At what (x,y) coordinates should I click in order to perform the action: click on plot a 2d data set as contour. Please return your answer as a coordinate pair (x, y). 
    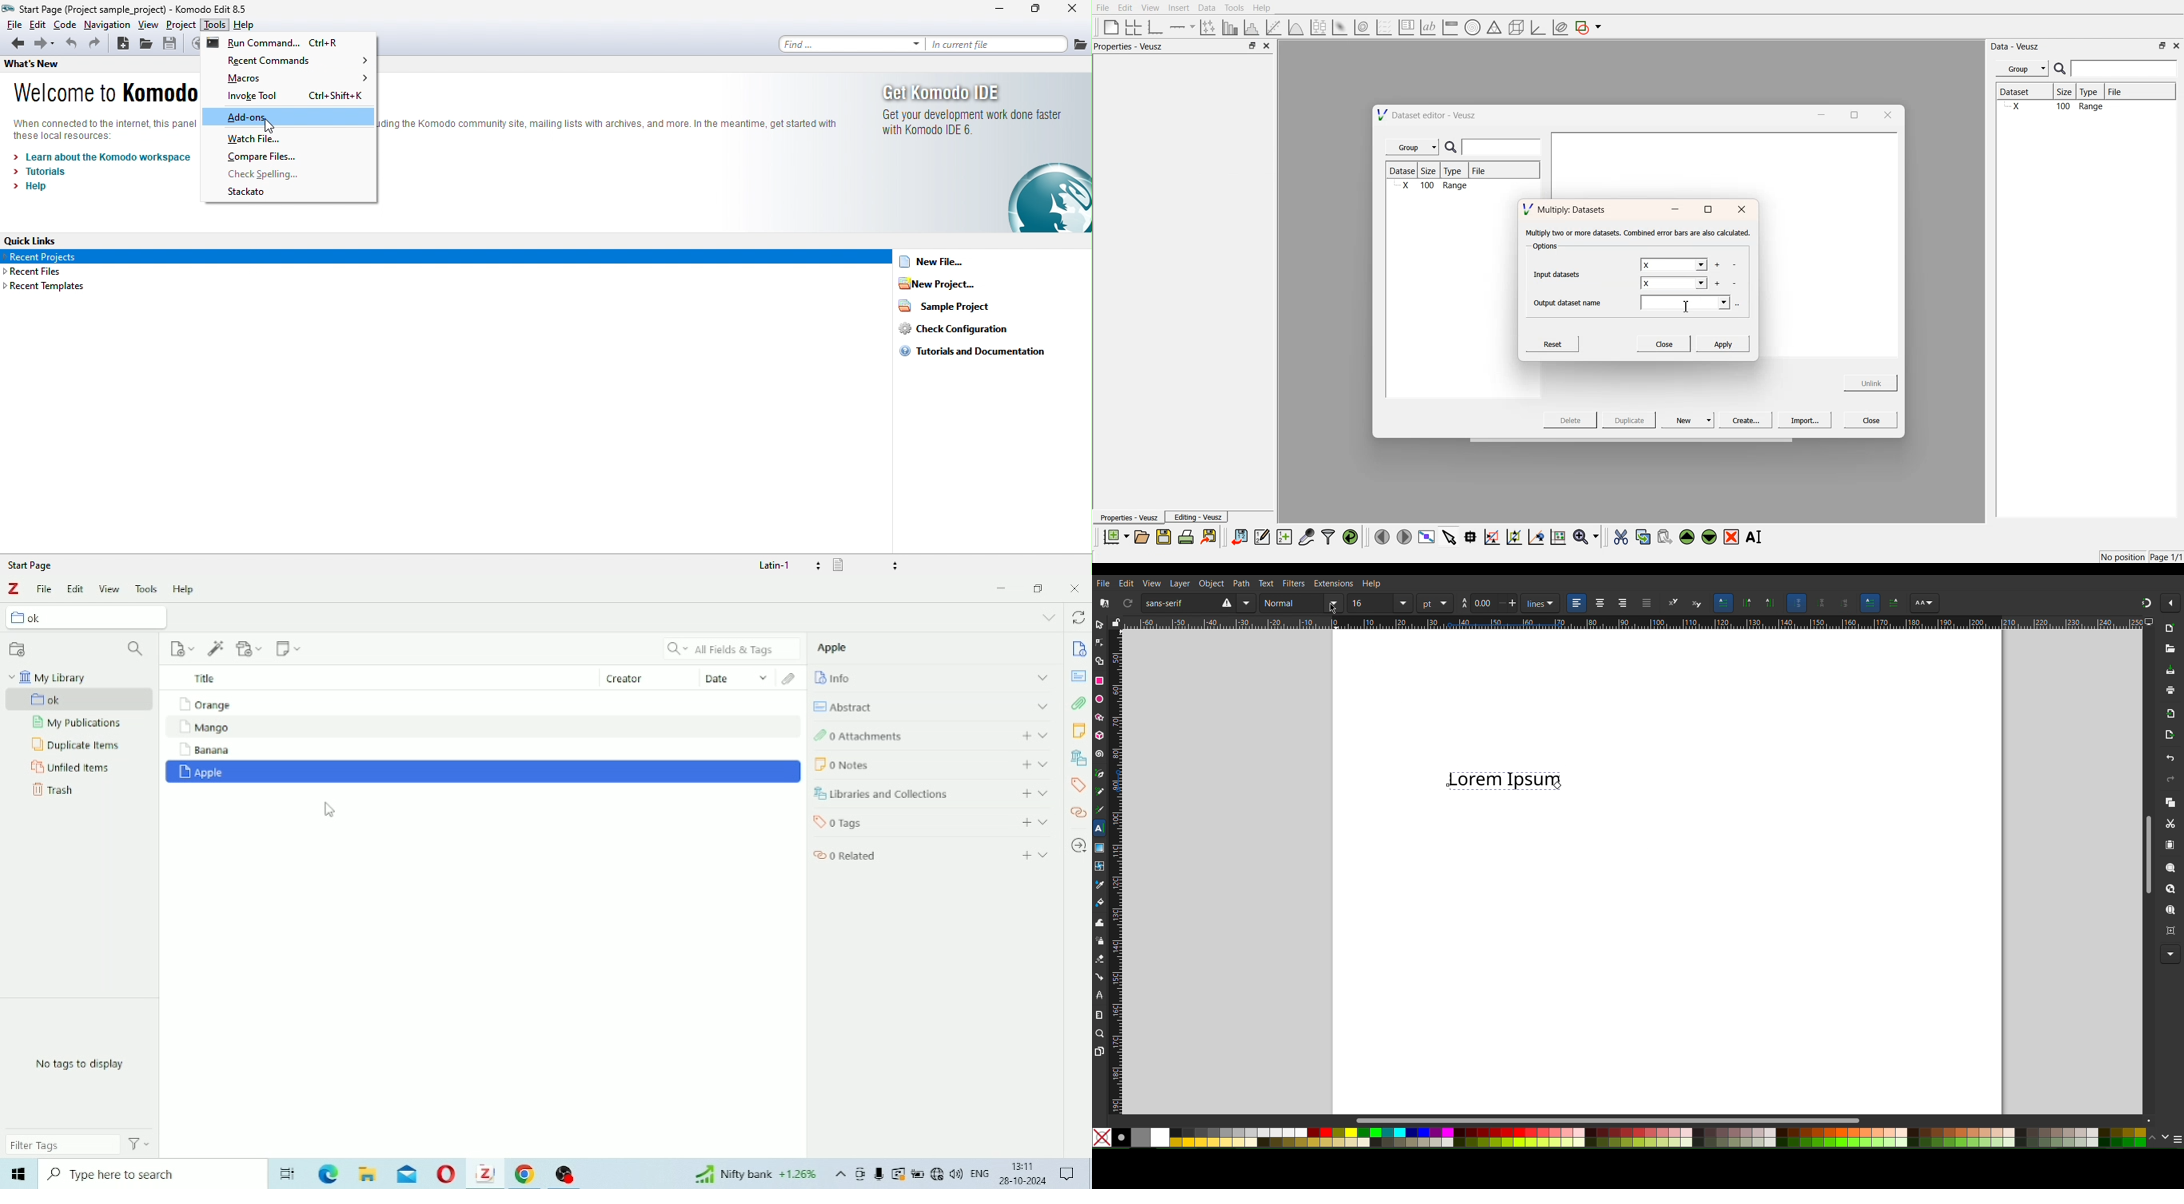
    Looking at the image, I should click on (1361, 28).